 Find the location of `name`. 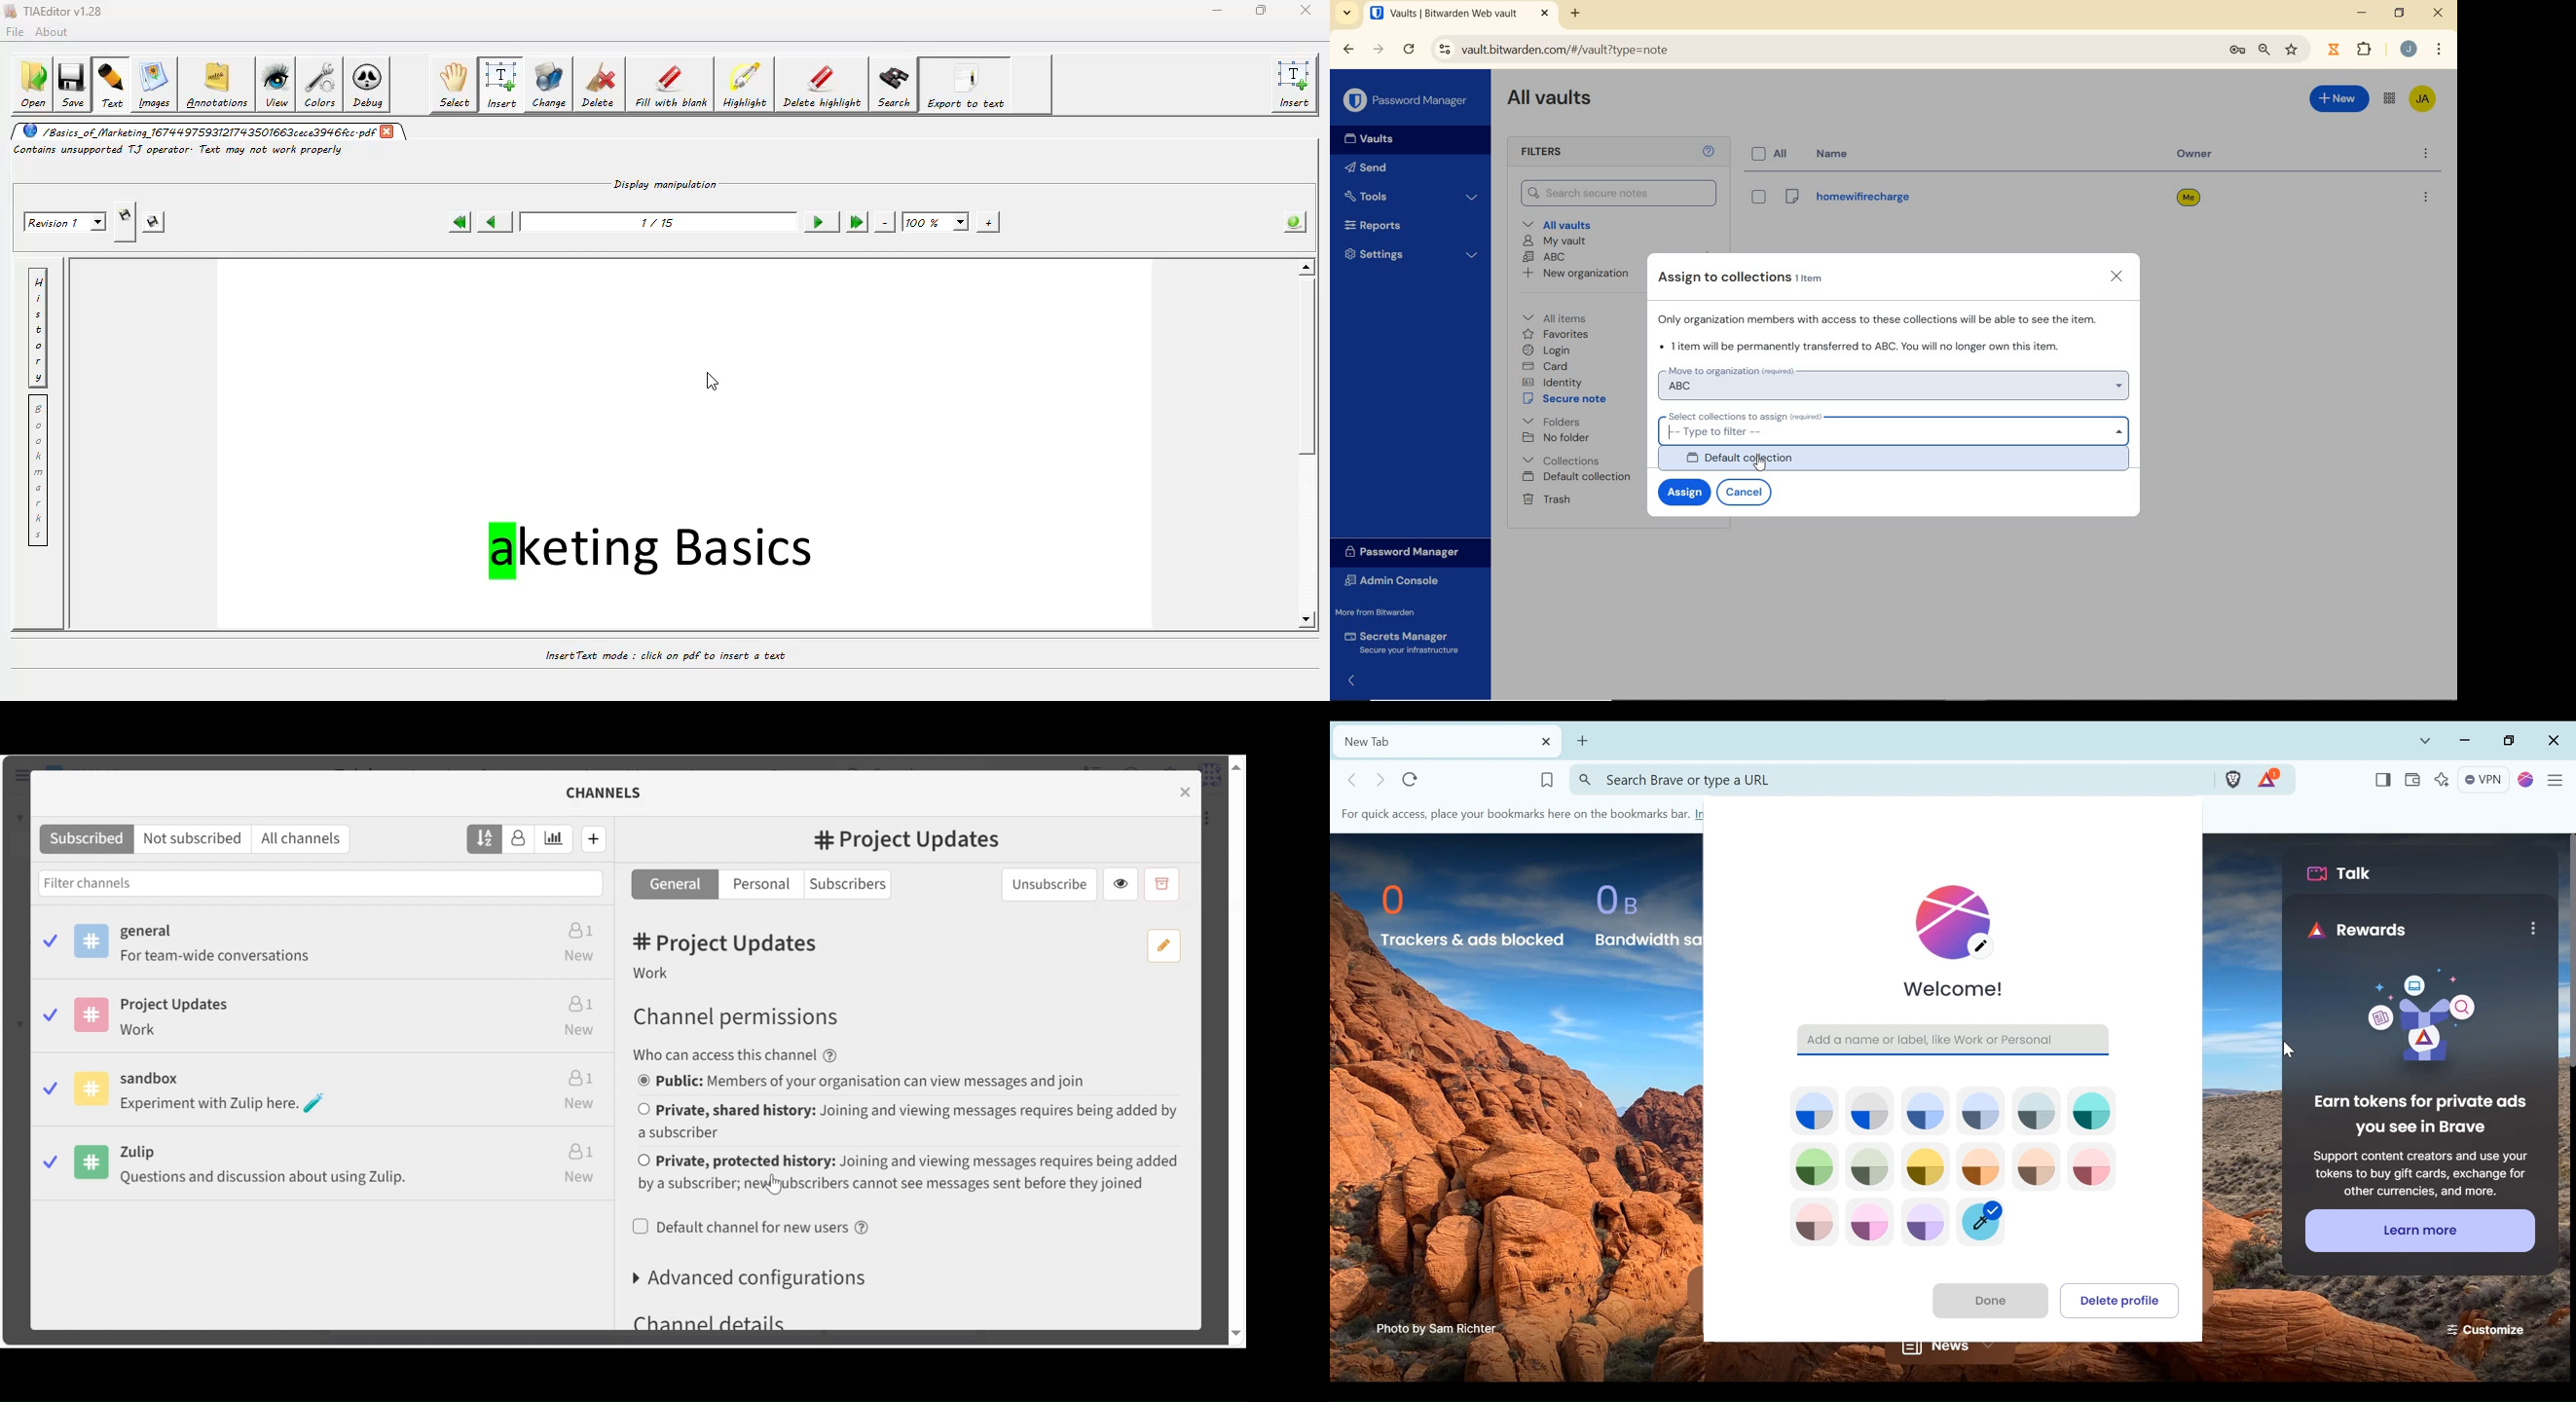

name is located at coordinates (1837, 153).